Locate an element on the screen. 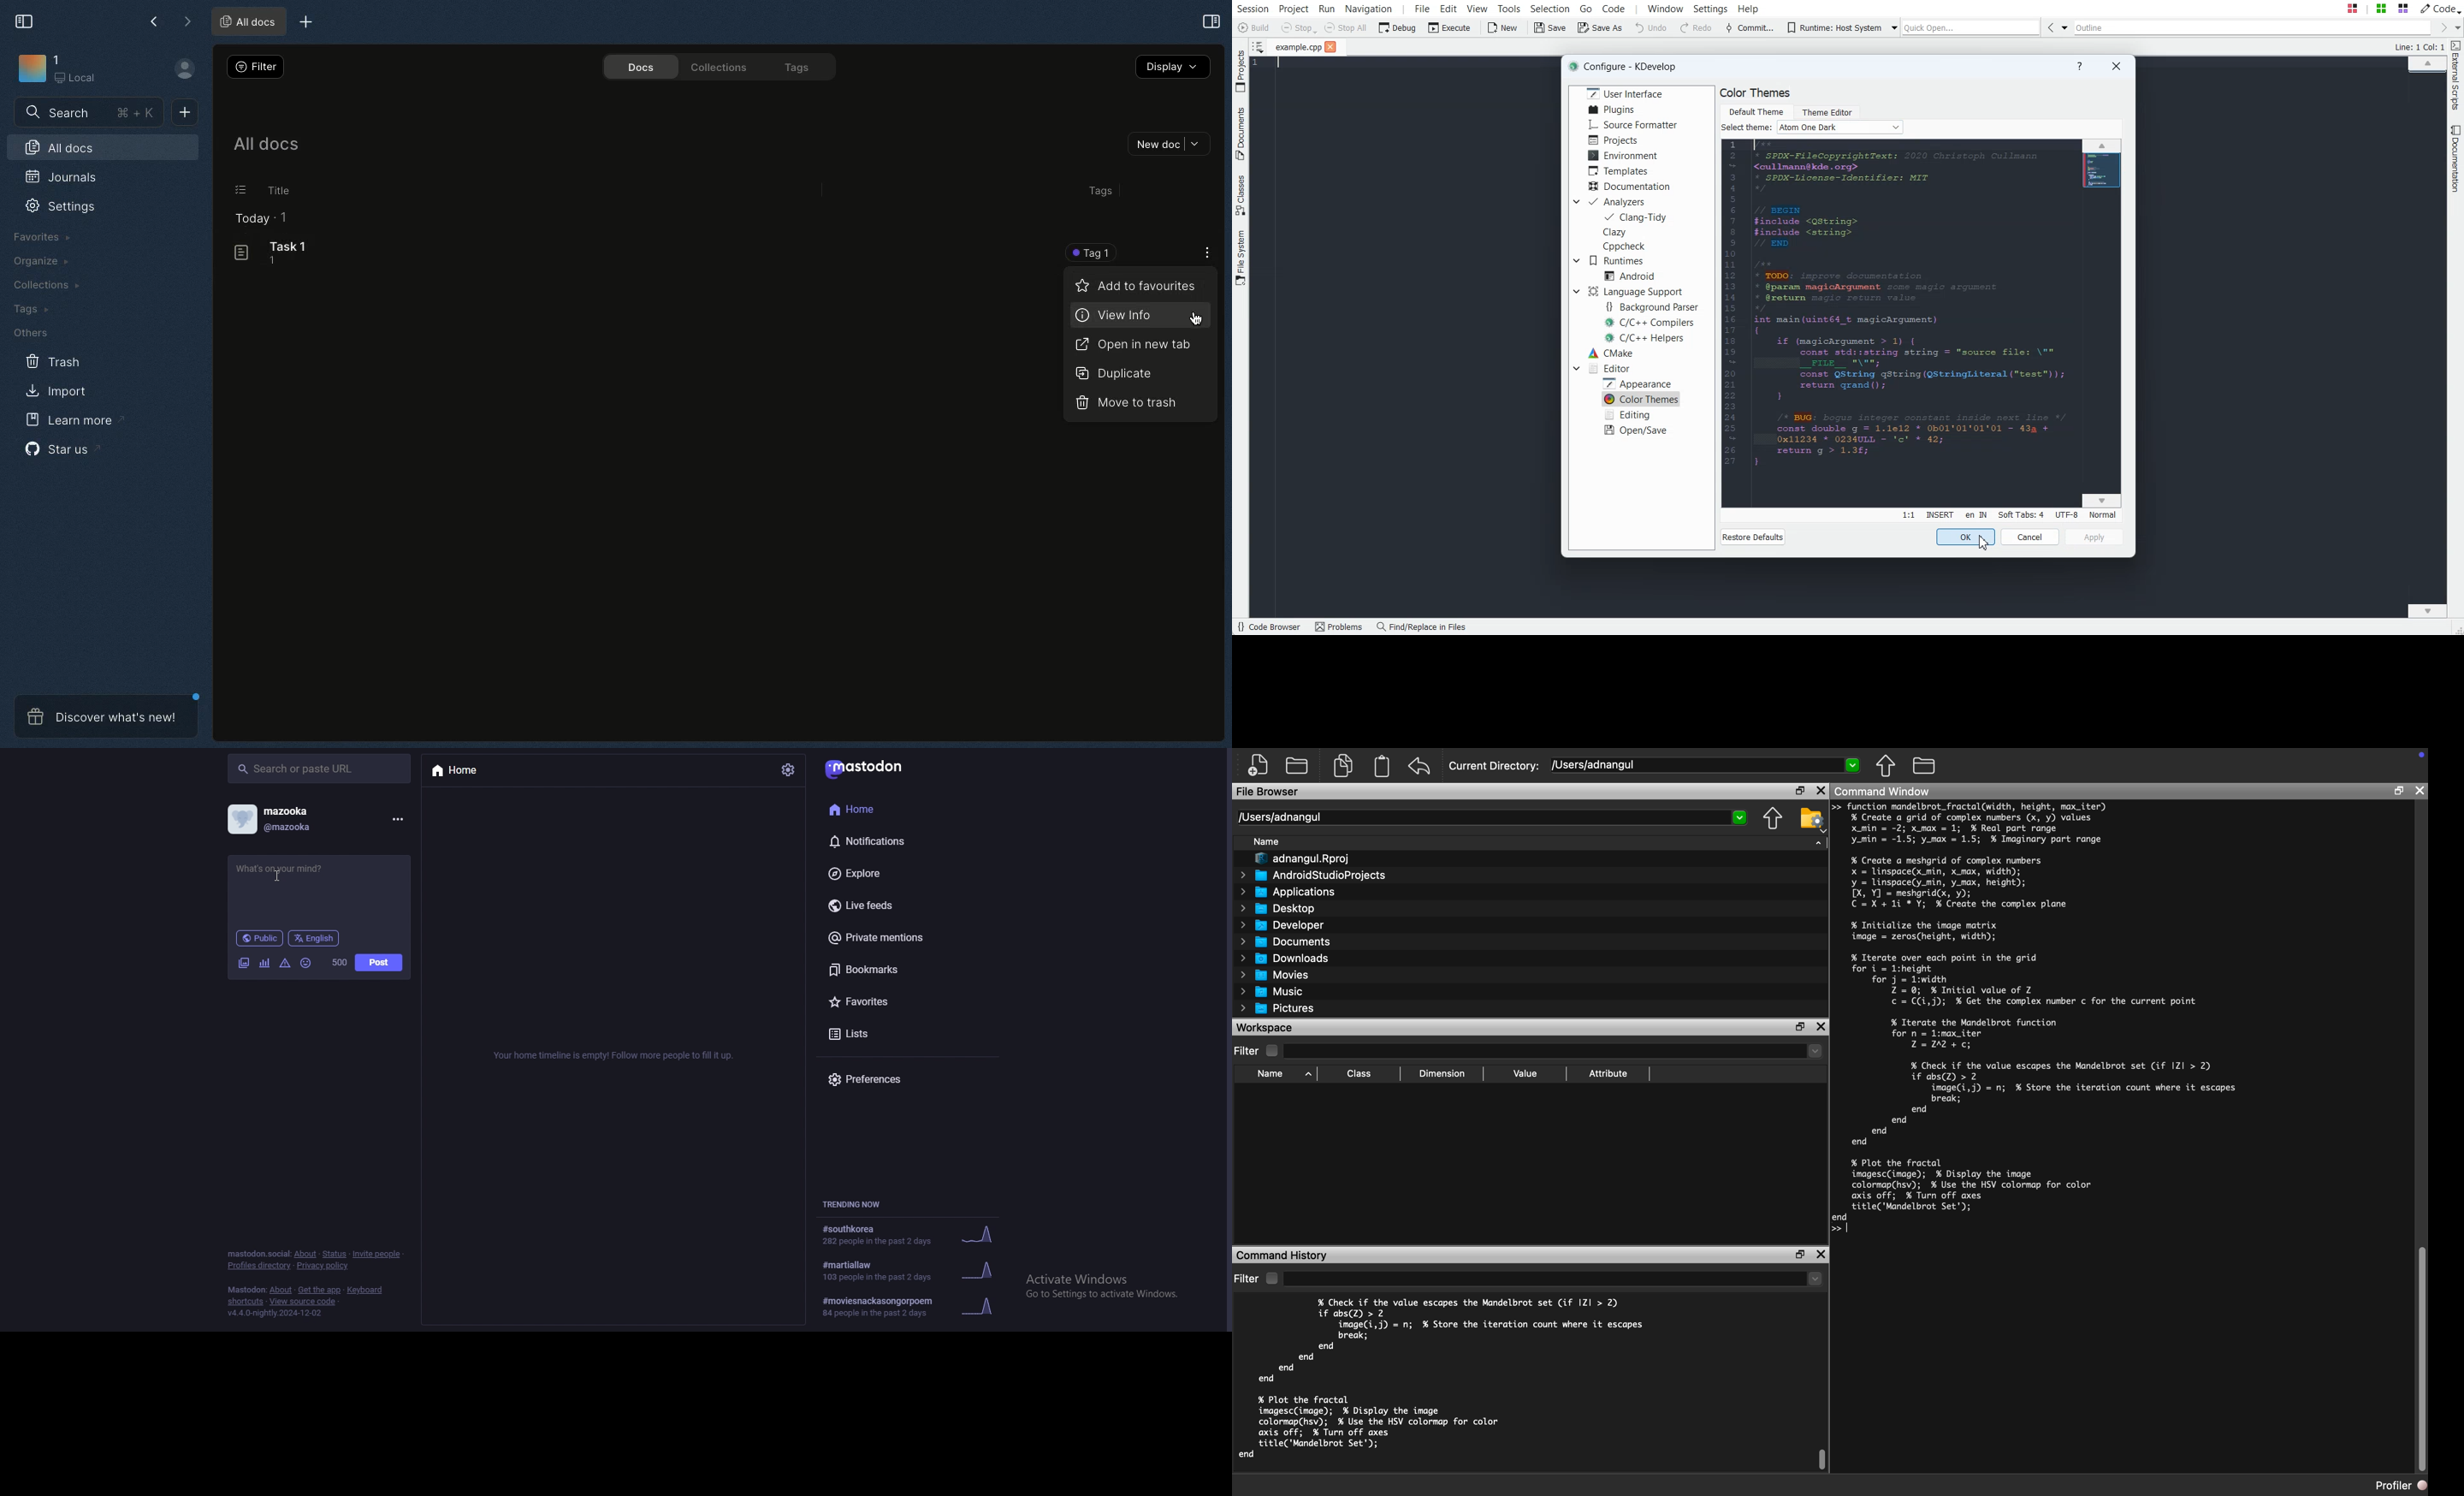  bookmarks is located at coordinates (896, 970).